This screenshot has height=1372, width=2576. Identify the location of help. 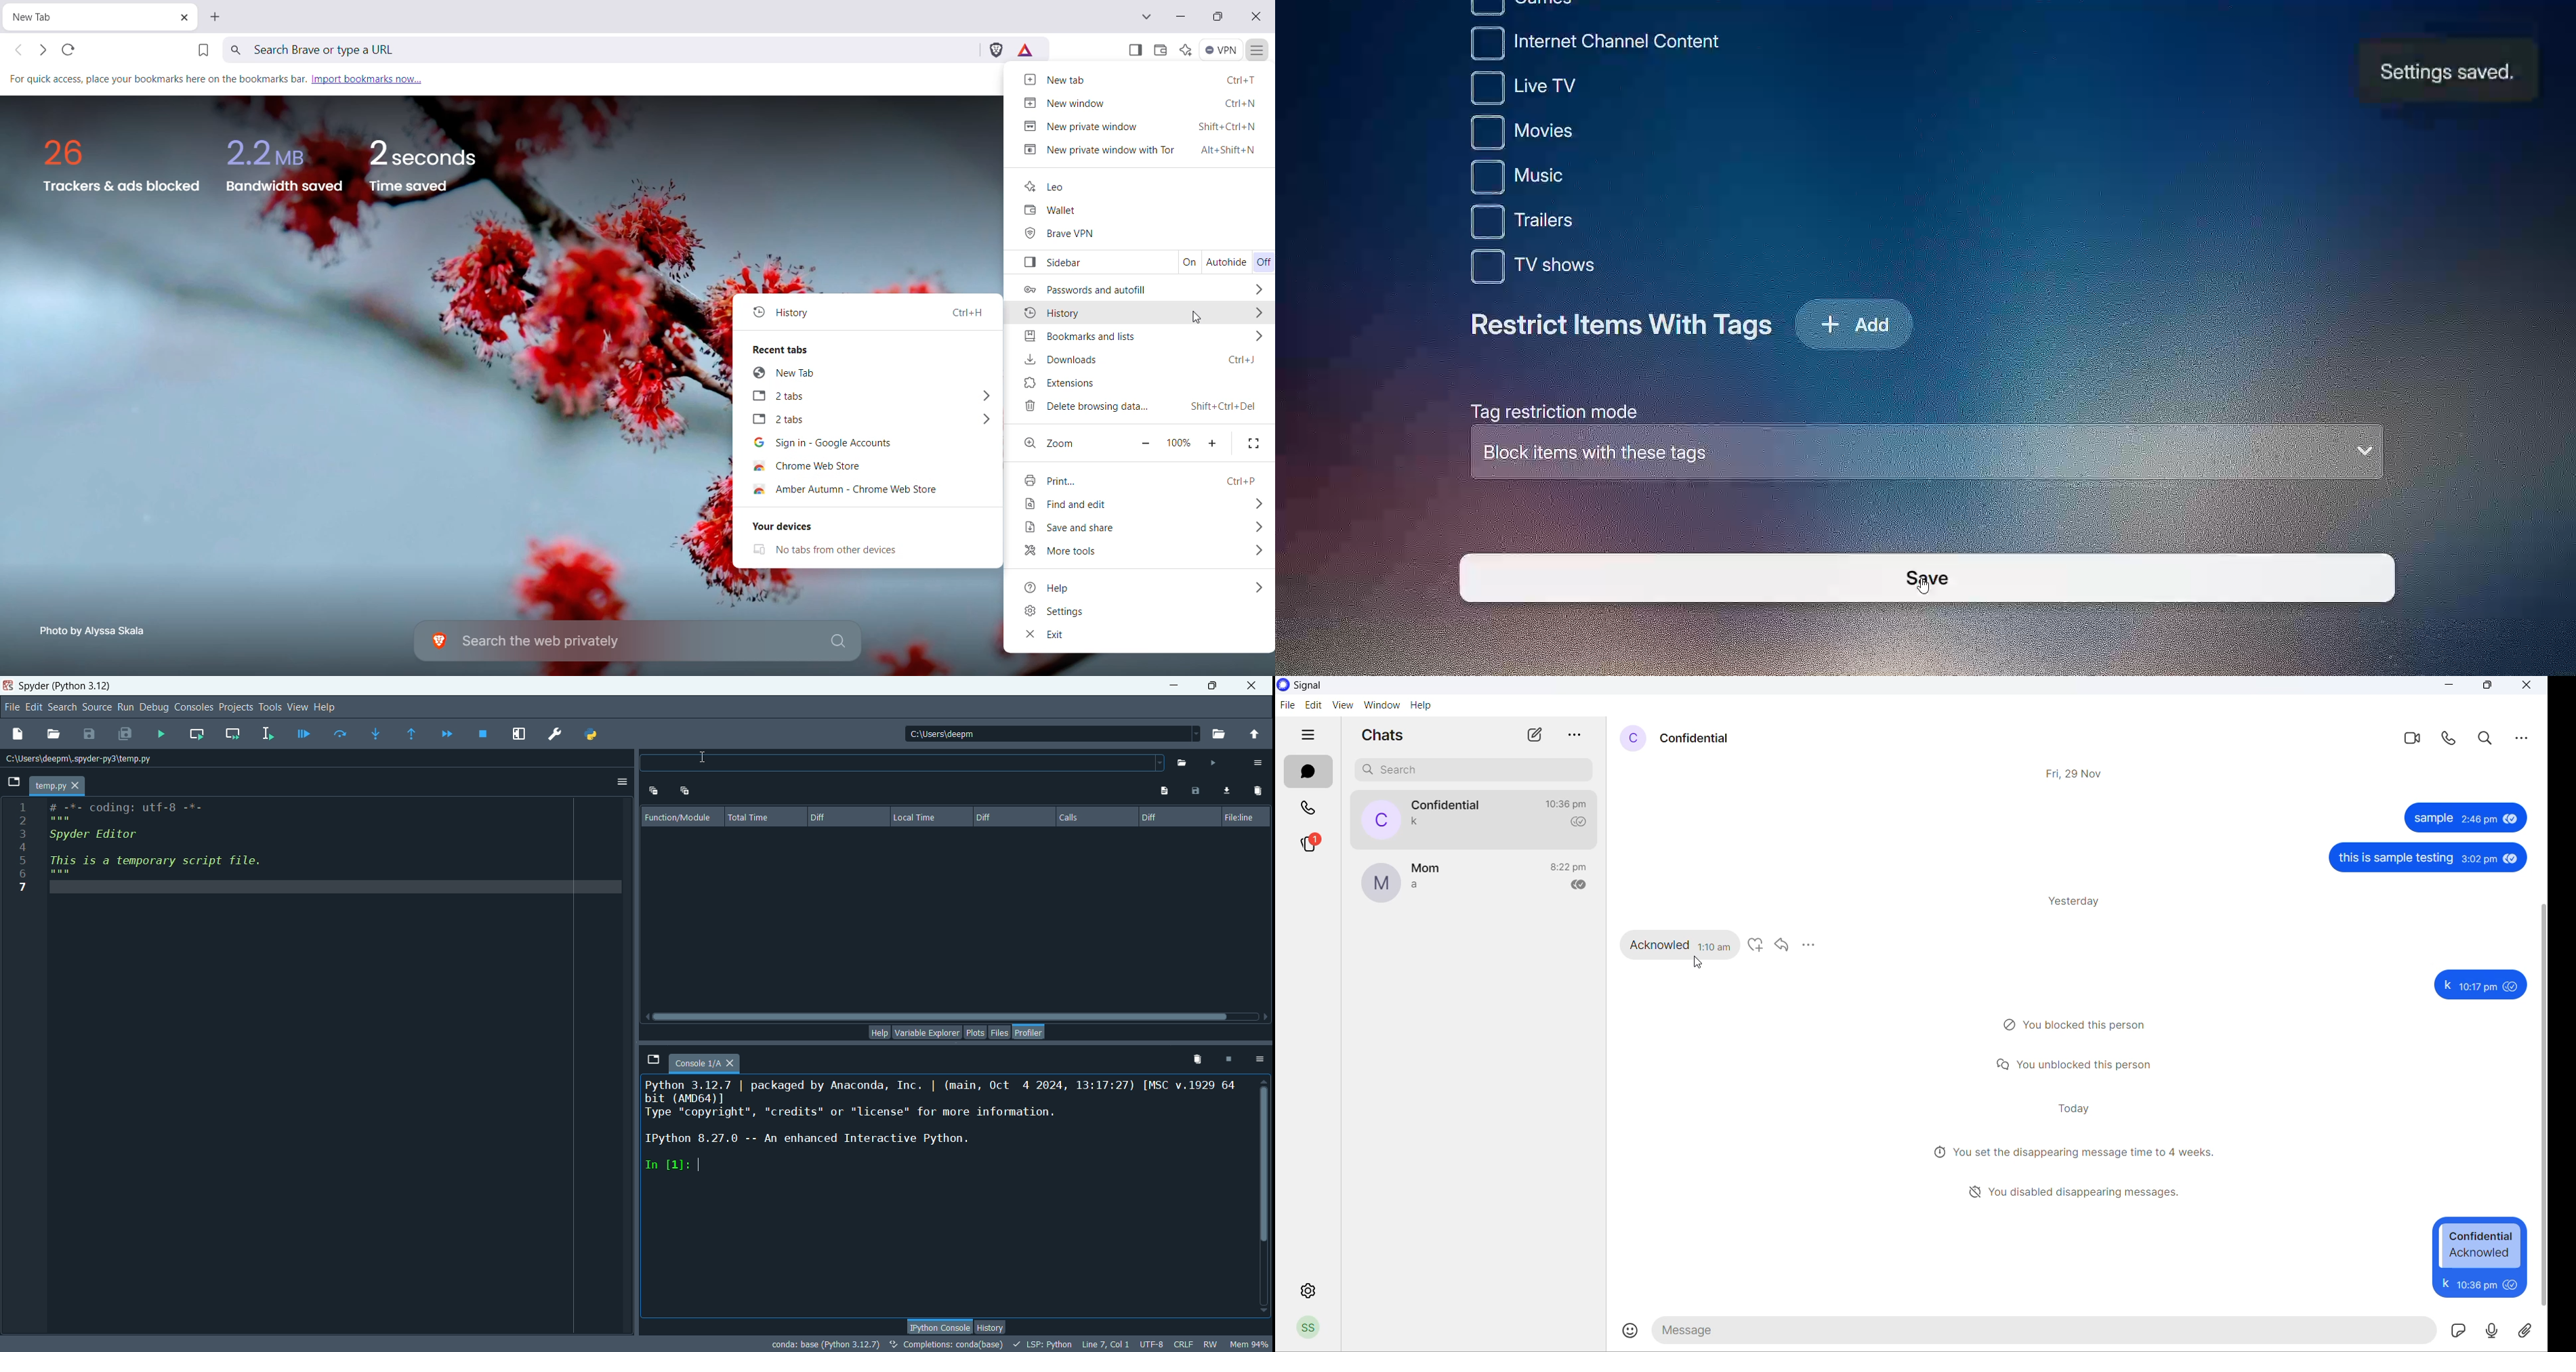
(885, 1033).